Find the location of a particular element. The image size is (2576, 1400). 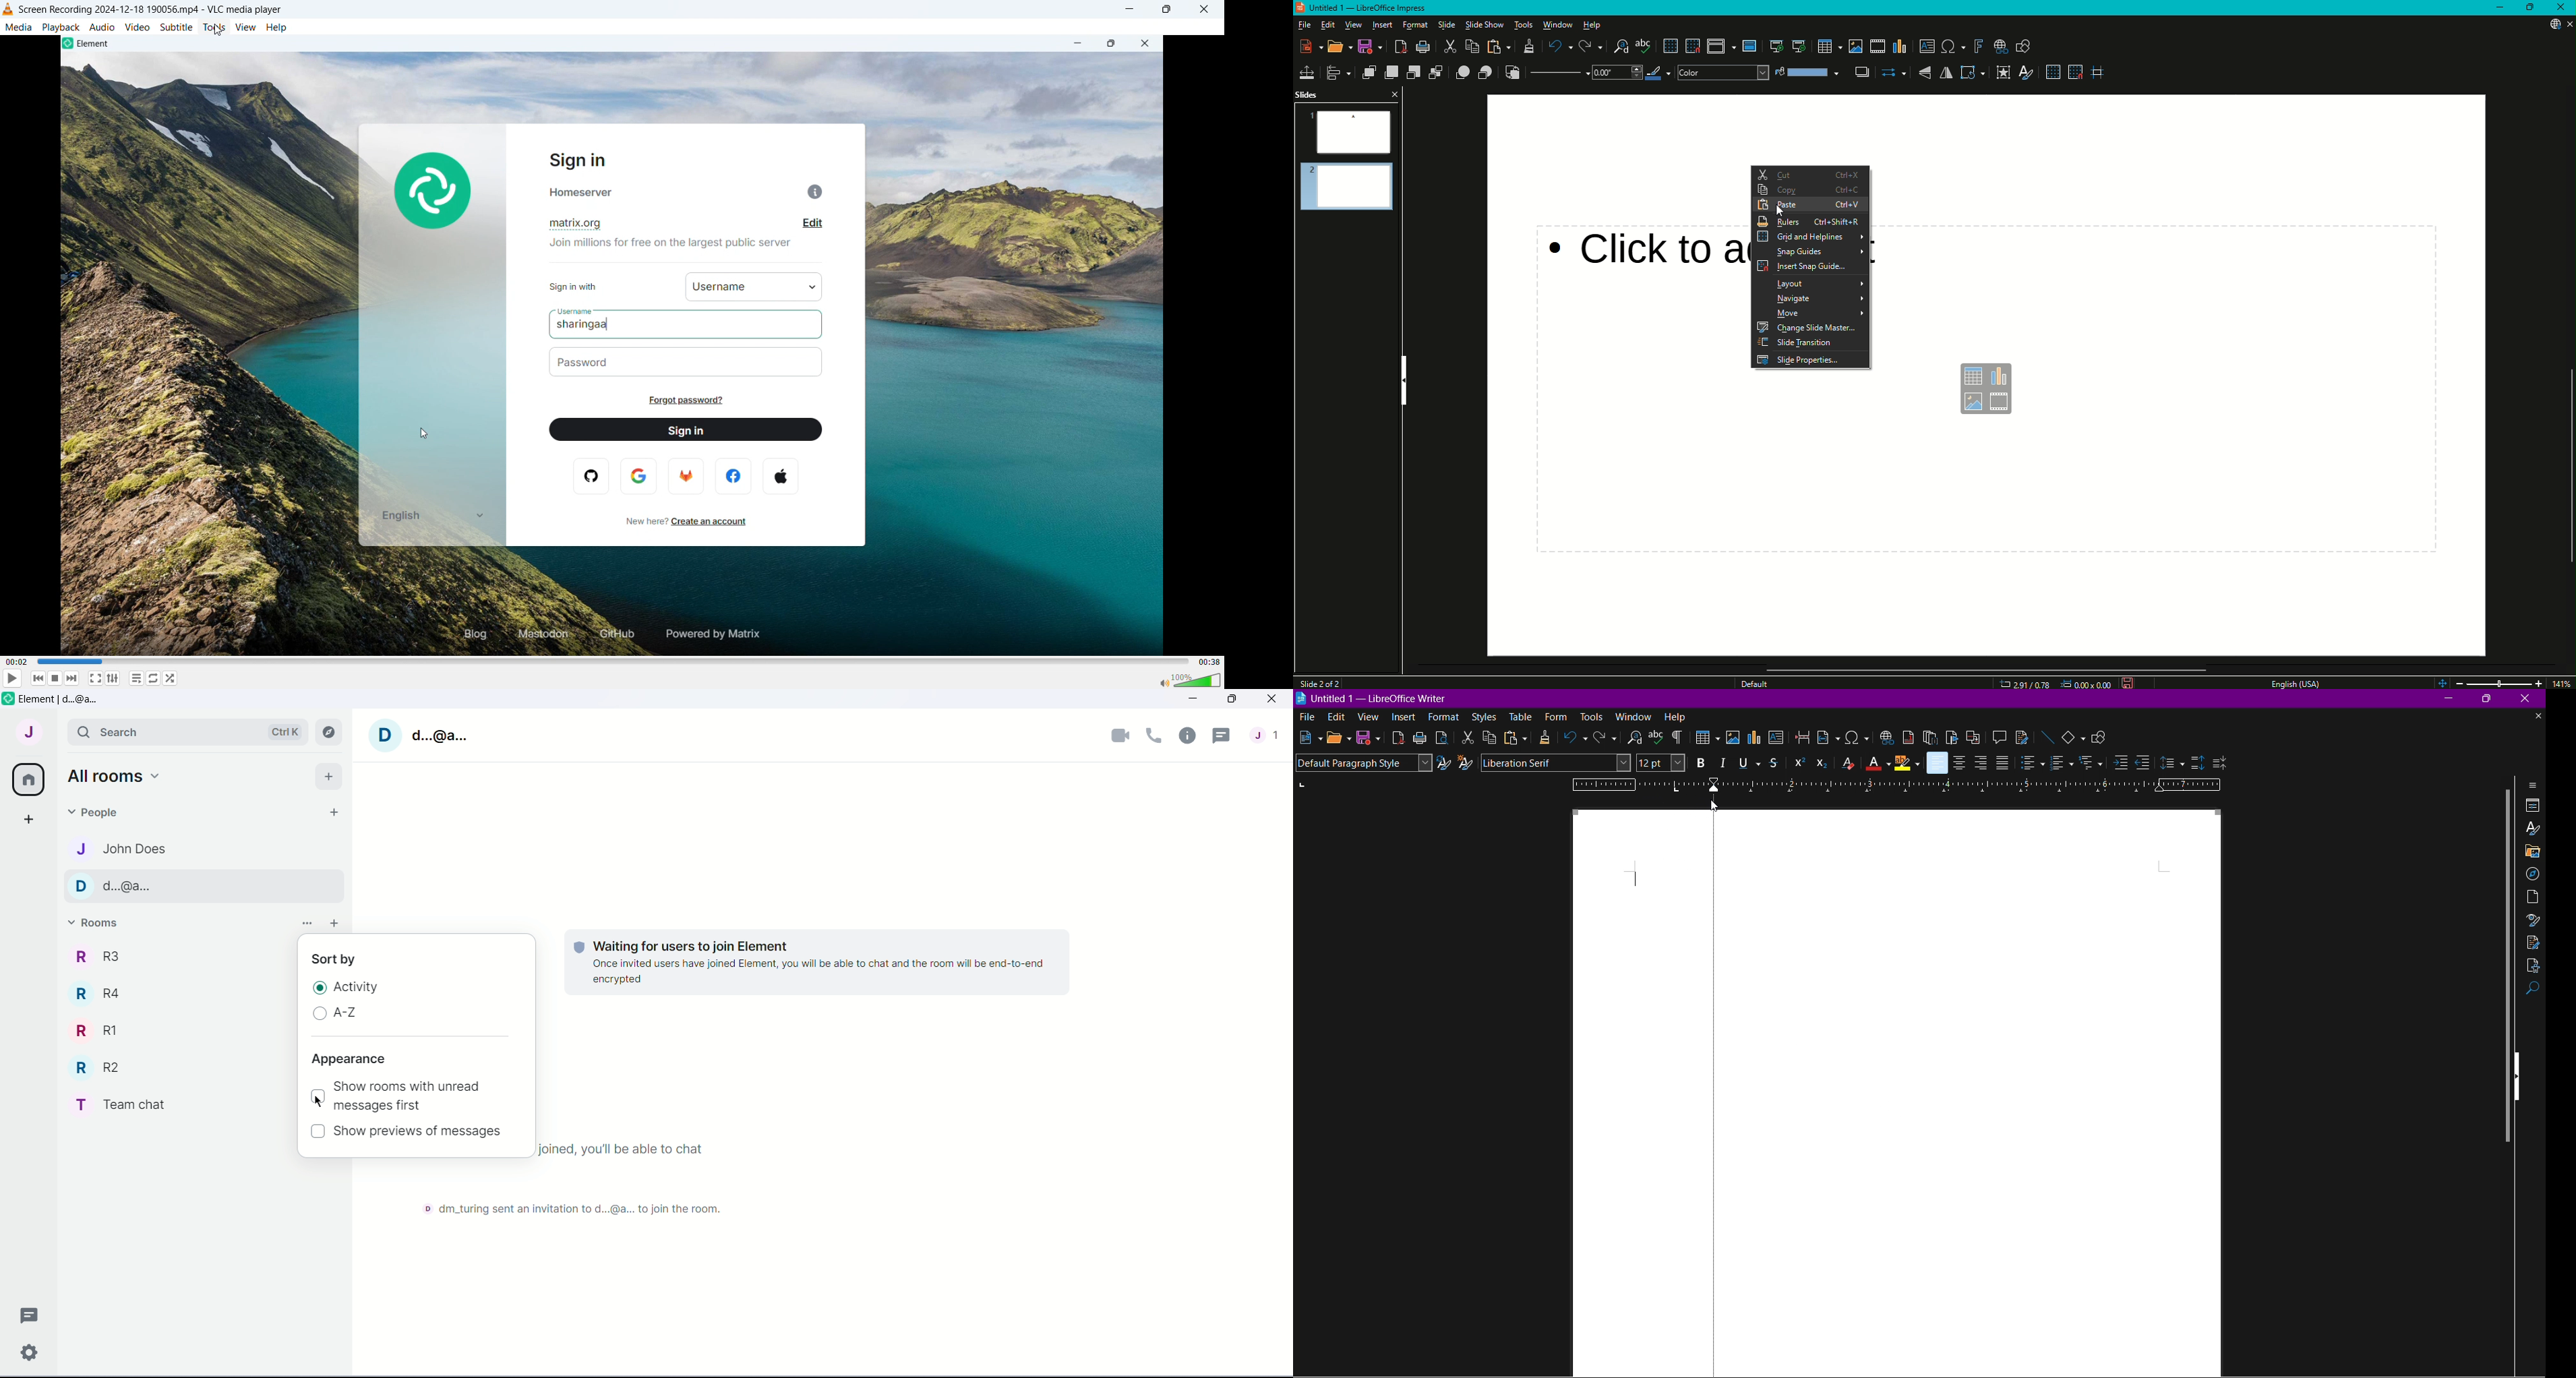

Underline is located at coordinates (1748, 762).